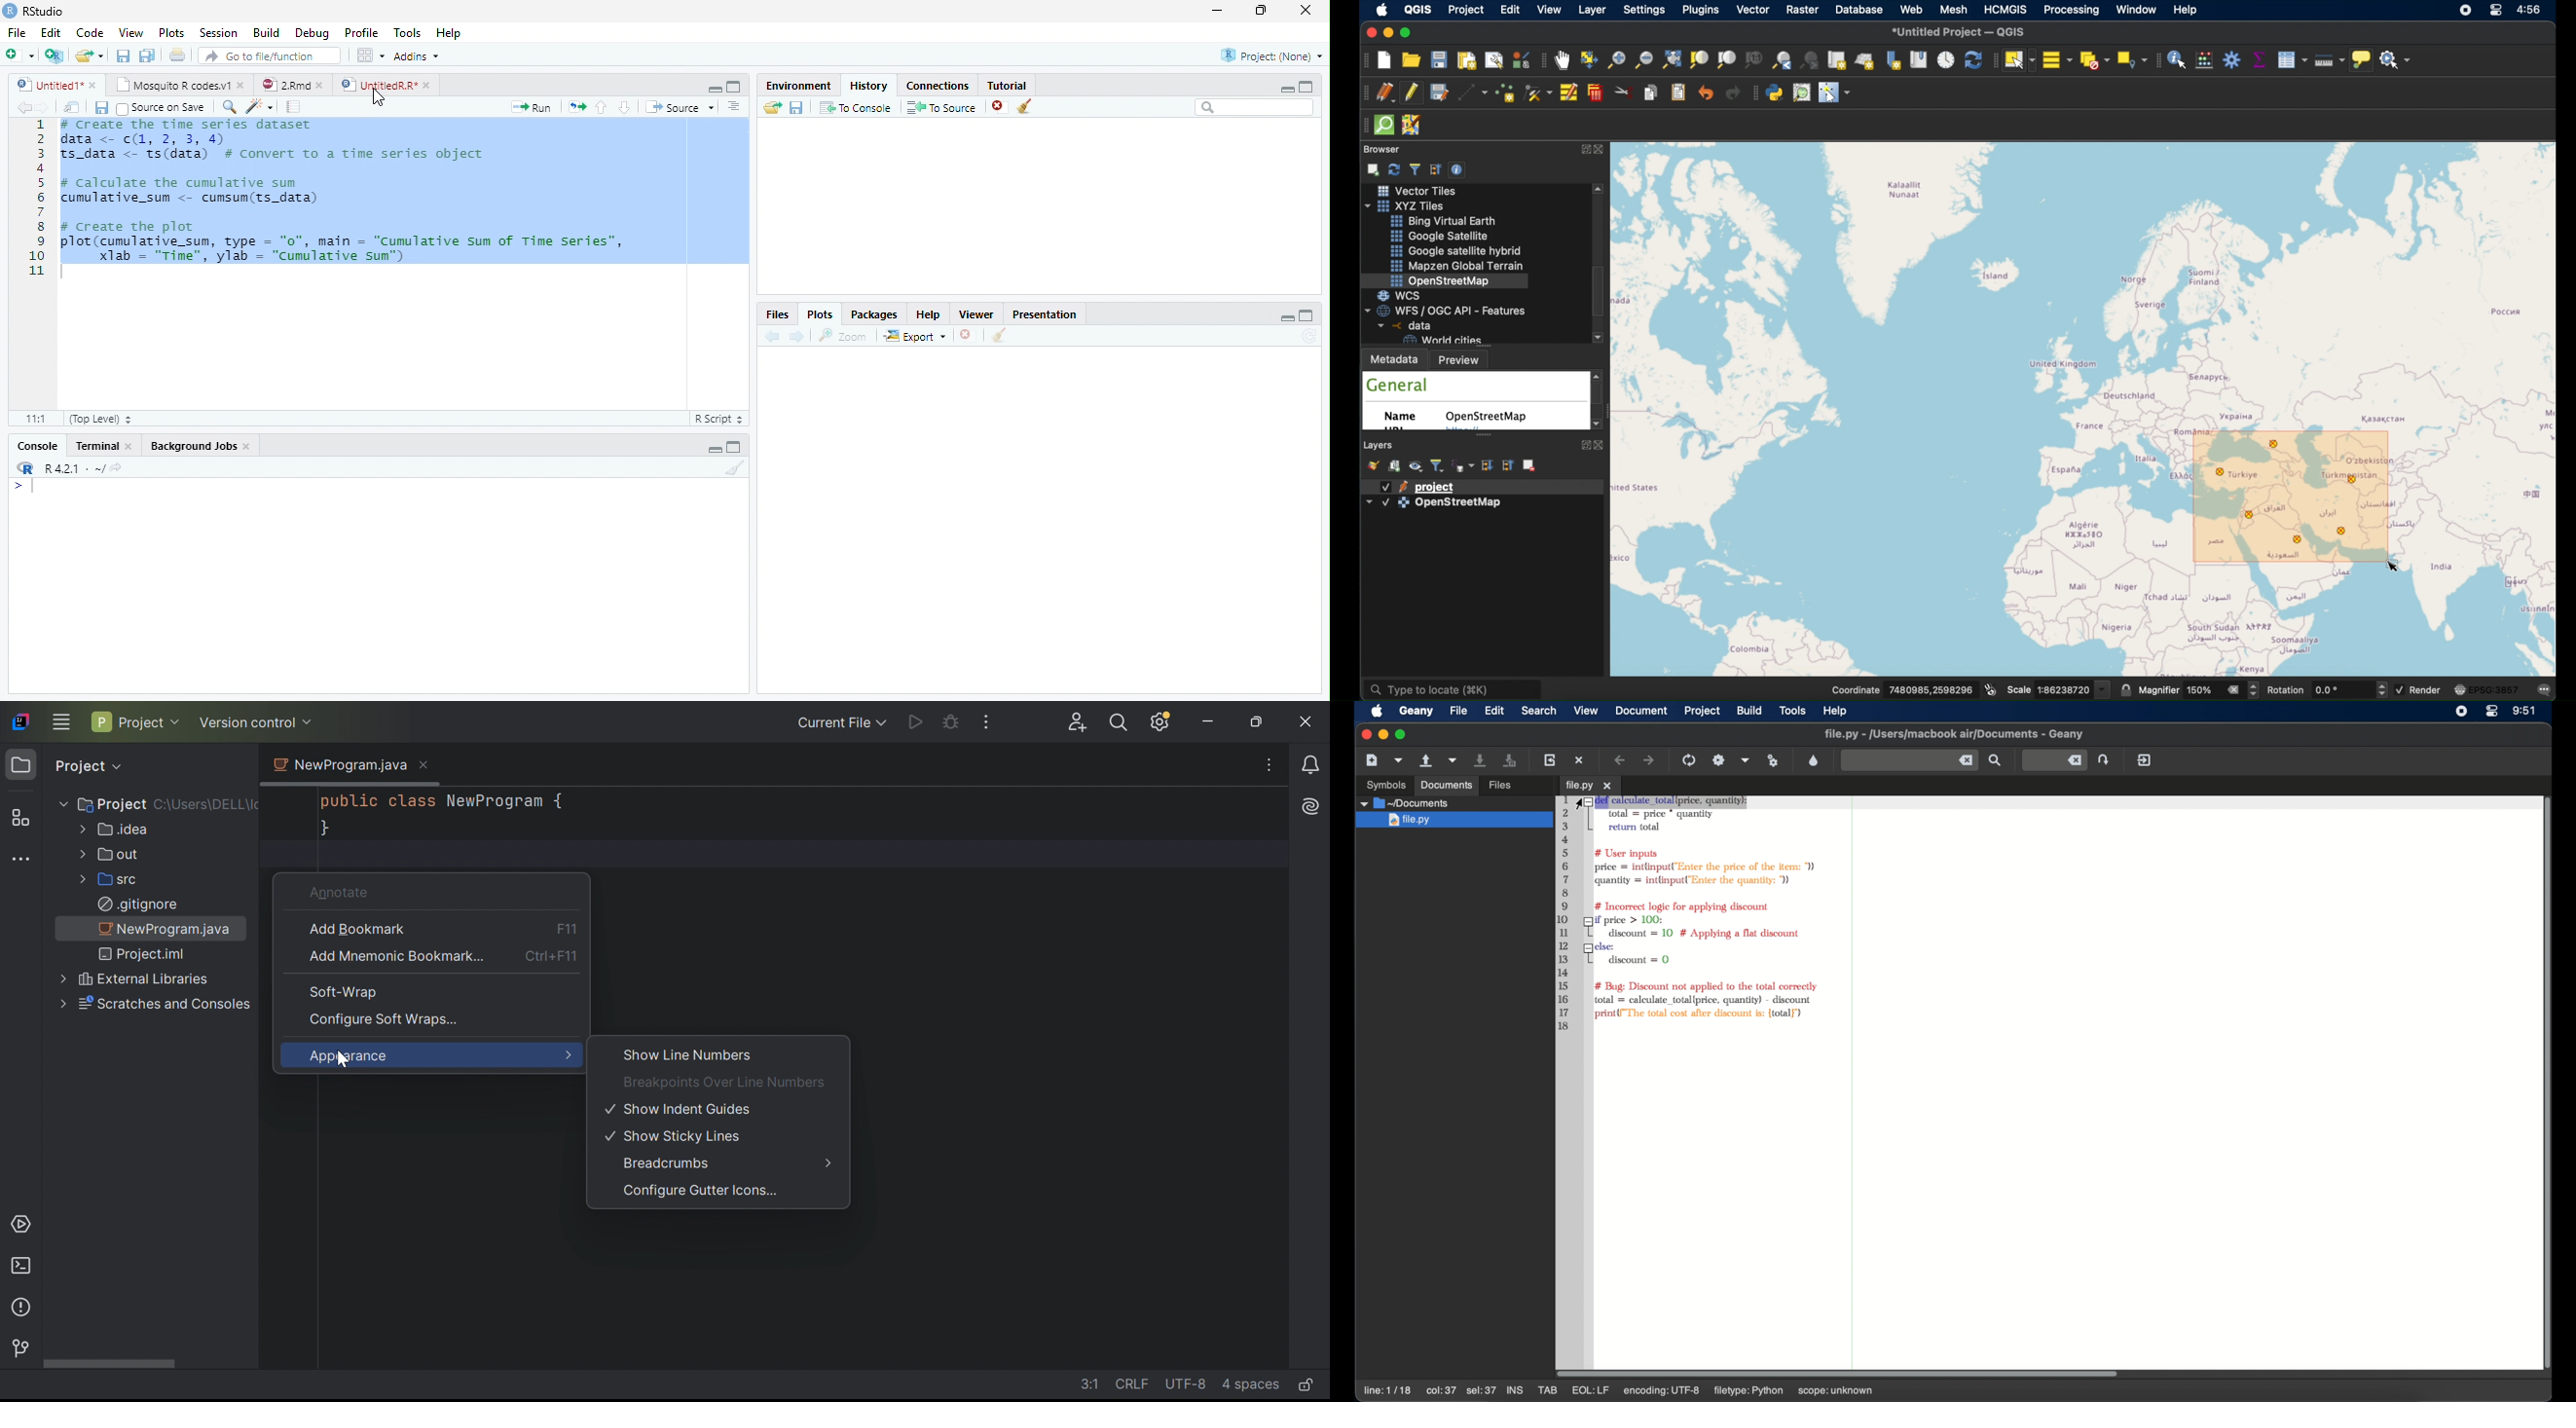 This screenshot has height=1428, width=2576. I want to click on Background Jobs, so click(202, 445).